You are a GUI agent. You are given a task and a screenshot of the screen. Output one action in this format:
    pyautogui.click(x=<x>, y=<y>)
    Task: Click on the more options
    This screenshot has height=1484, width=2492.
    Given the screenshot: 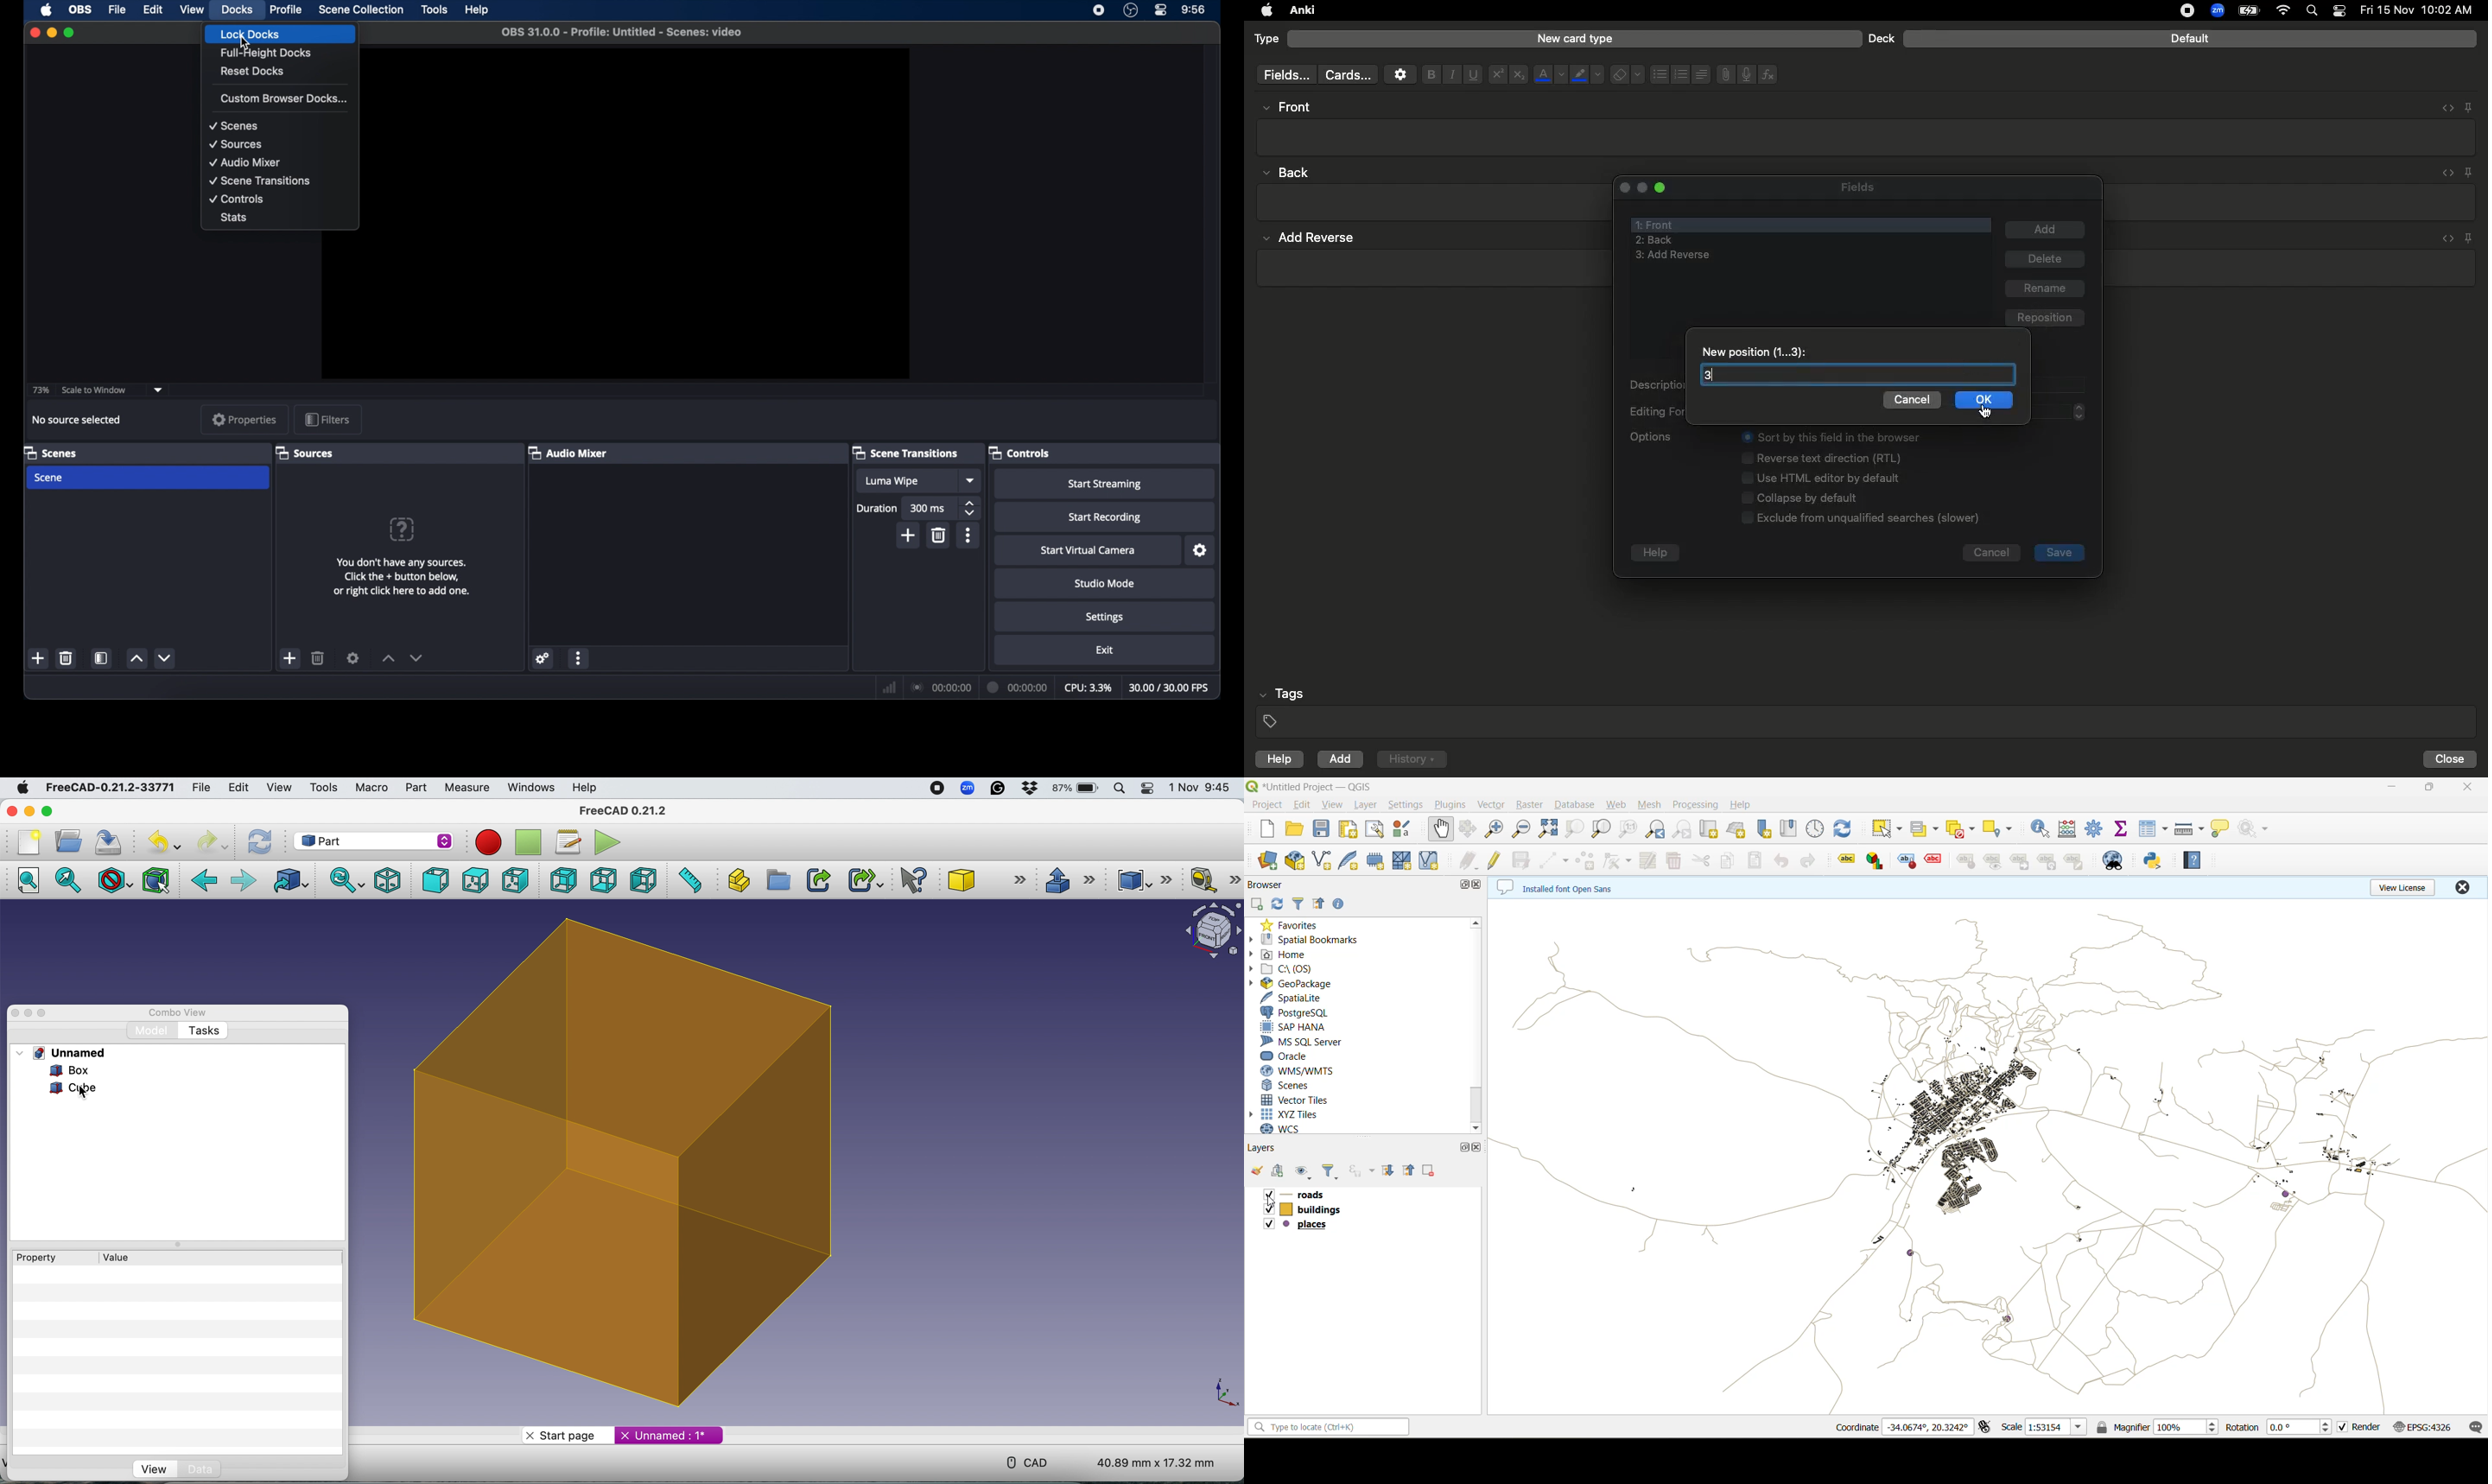 What is the action you would take?
    pyautogui.click(x=579, y=658)
    